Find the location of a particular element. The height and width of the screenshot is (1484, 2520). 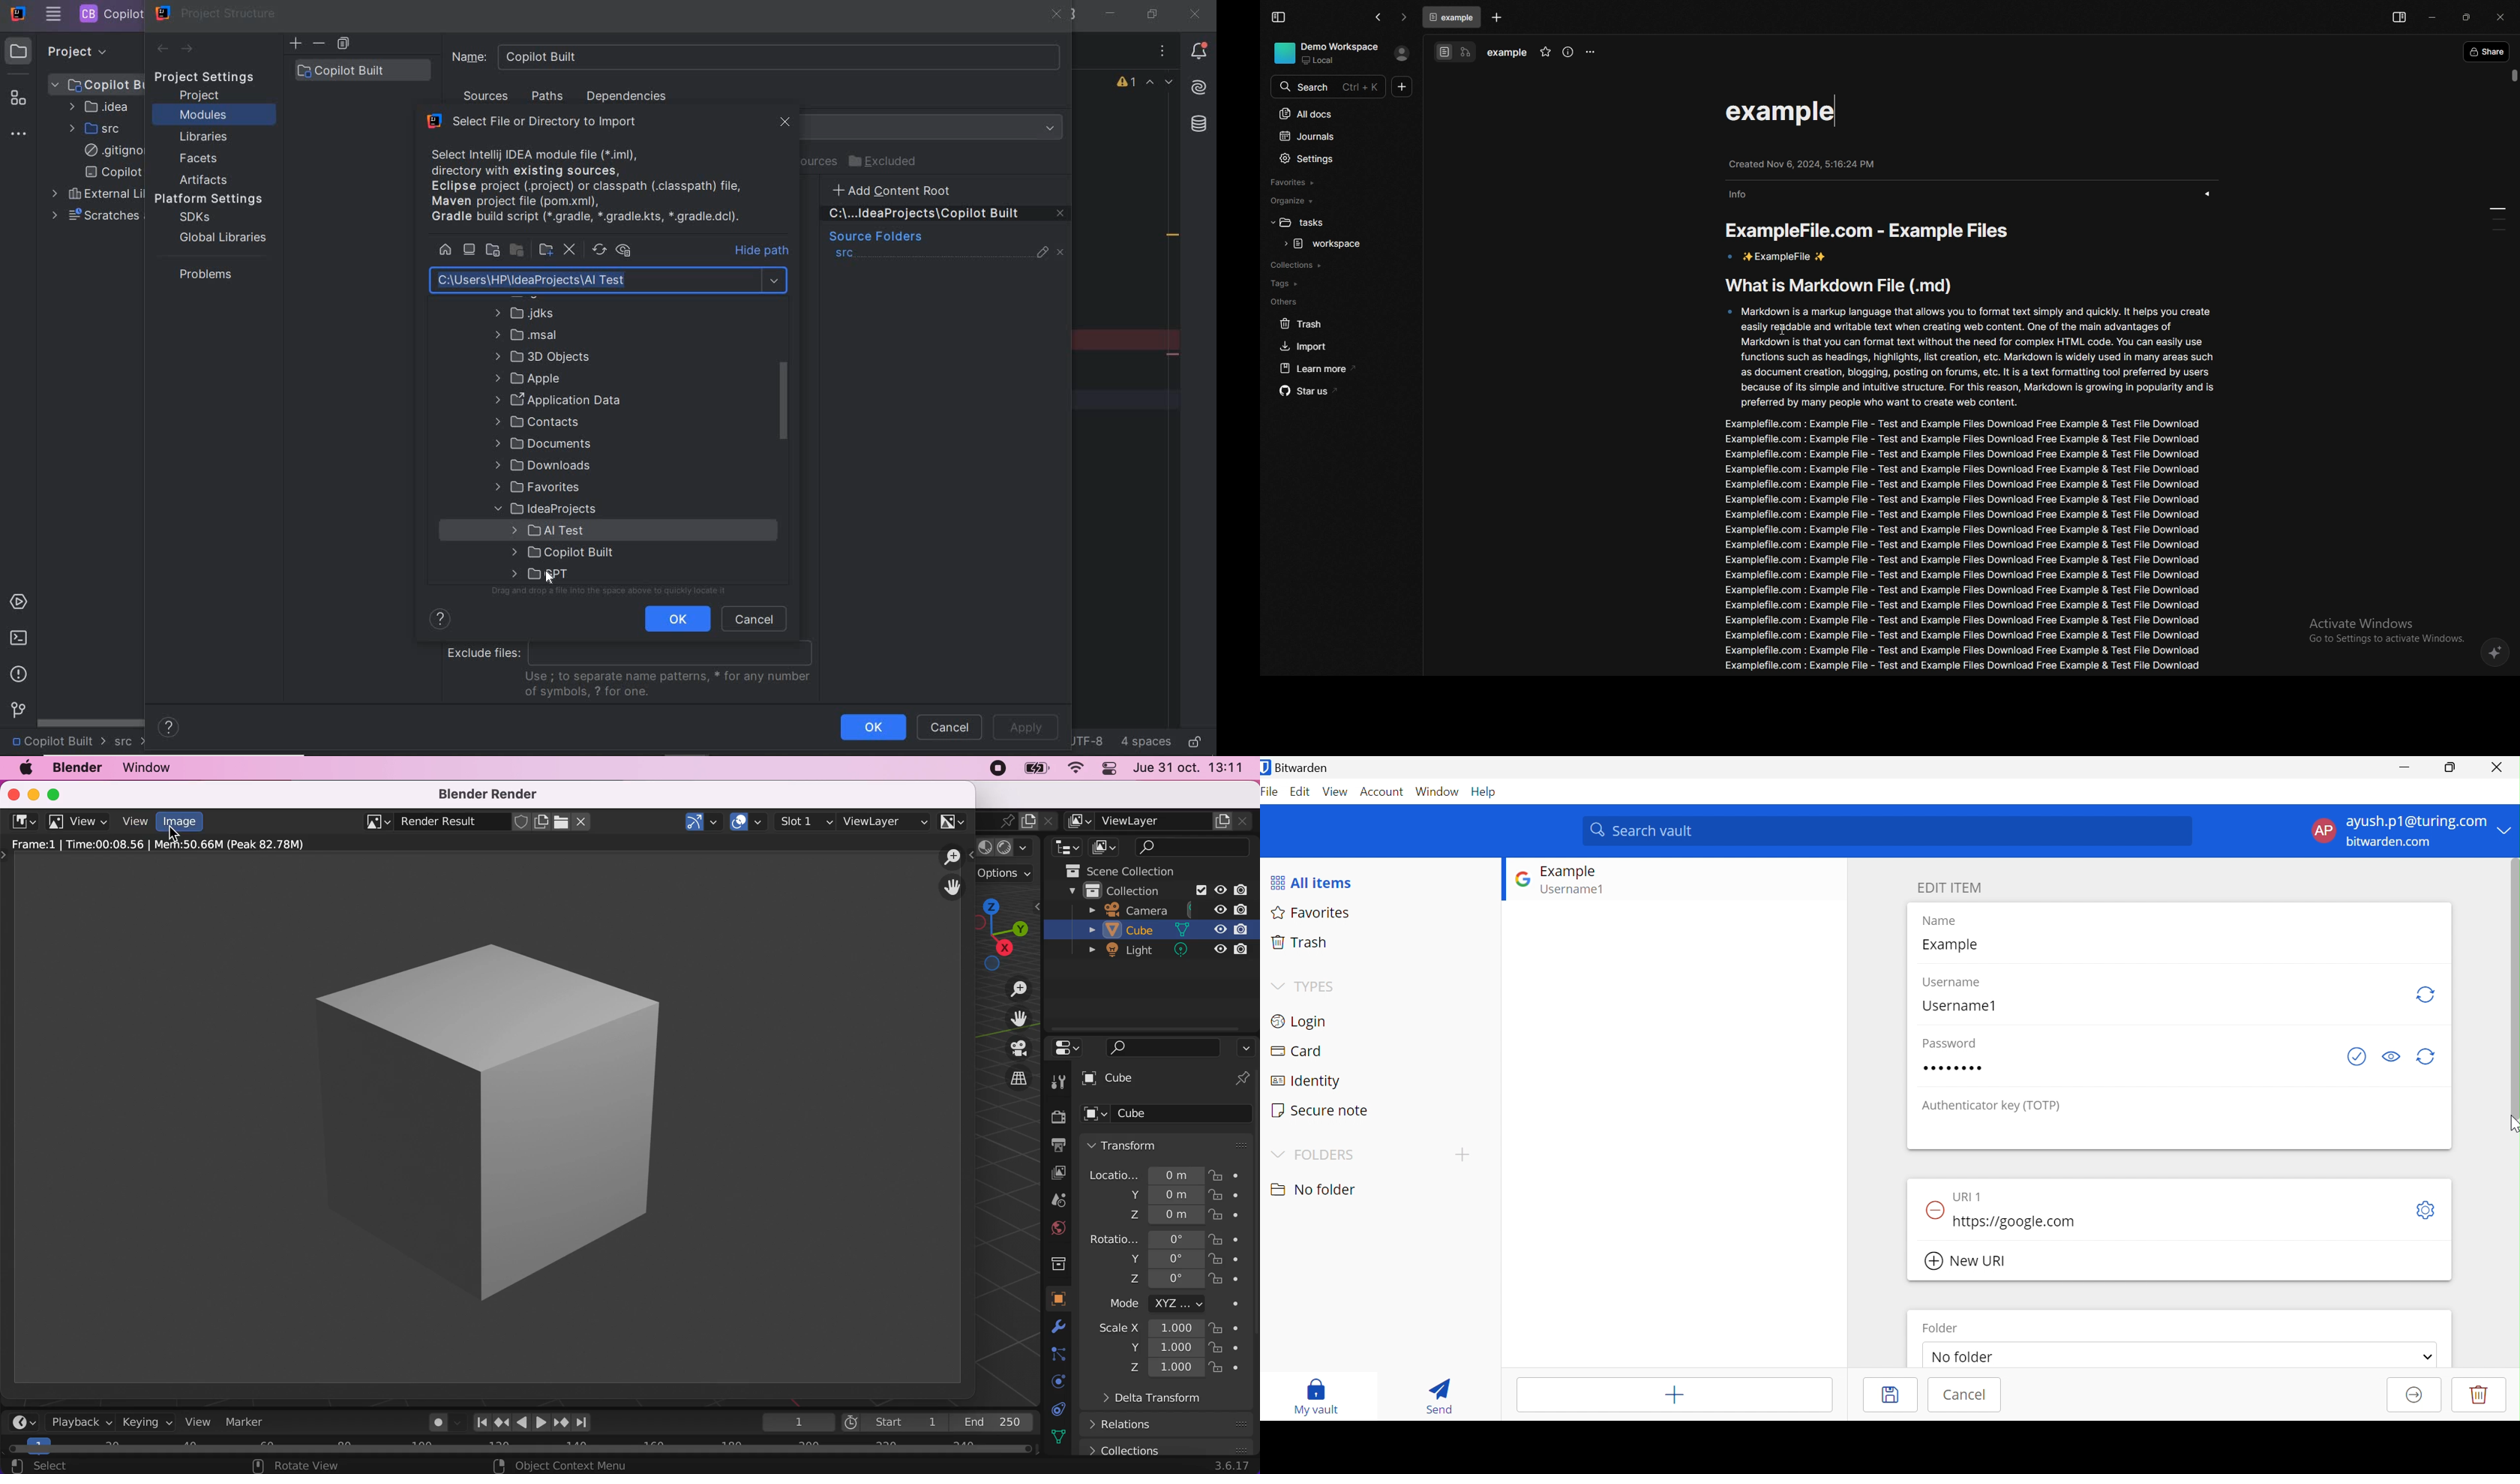

next is located at coordinates (188, 50).